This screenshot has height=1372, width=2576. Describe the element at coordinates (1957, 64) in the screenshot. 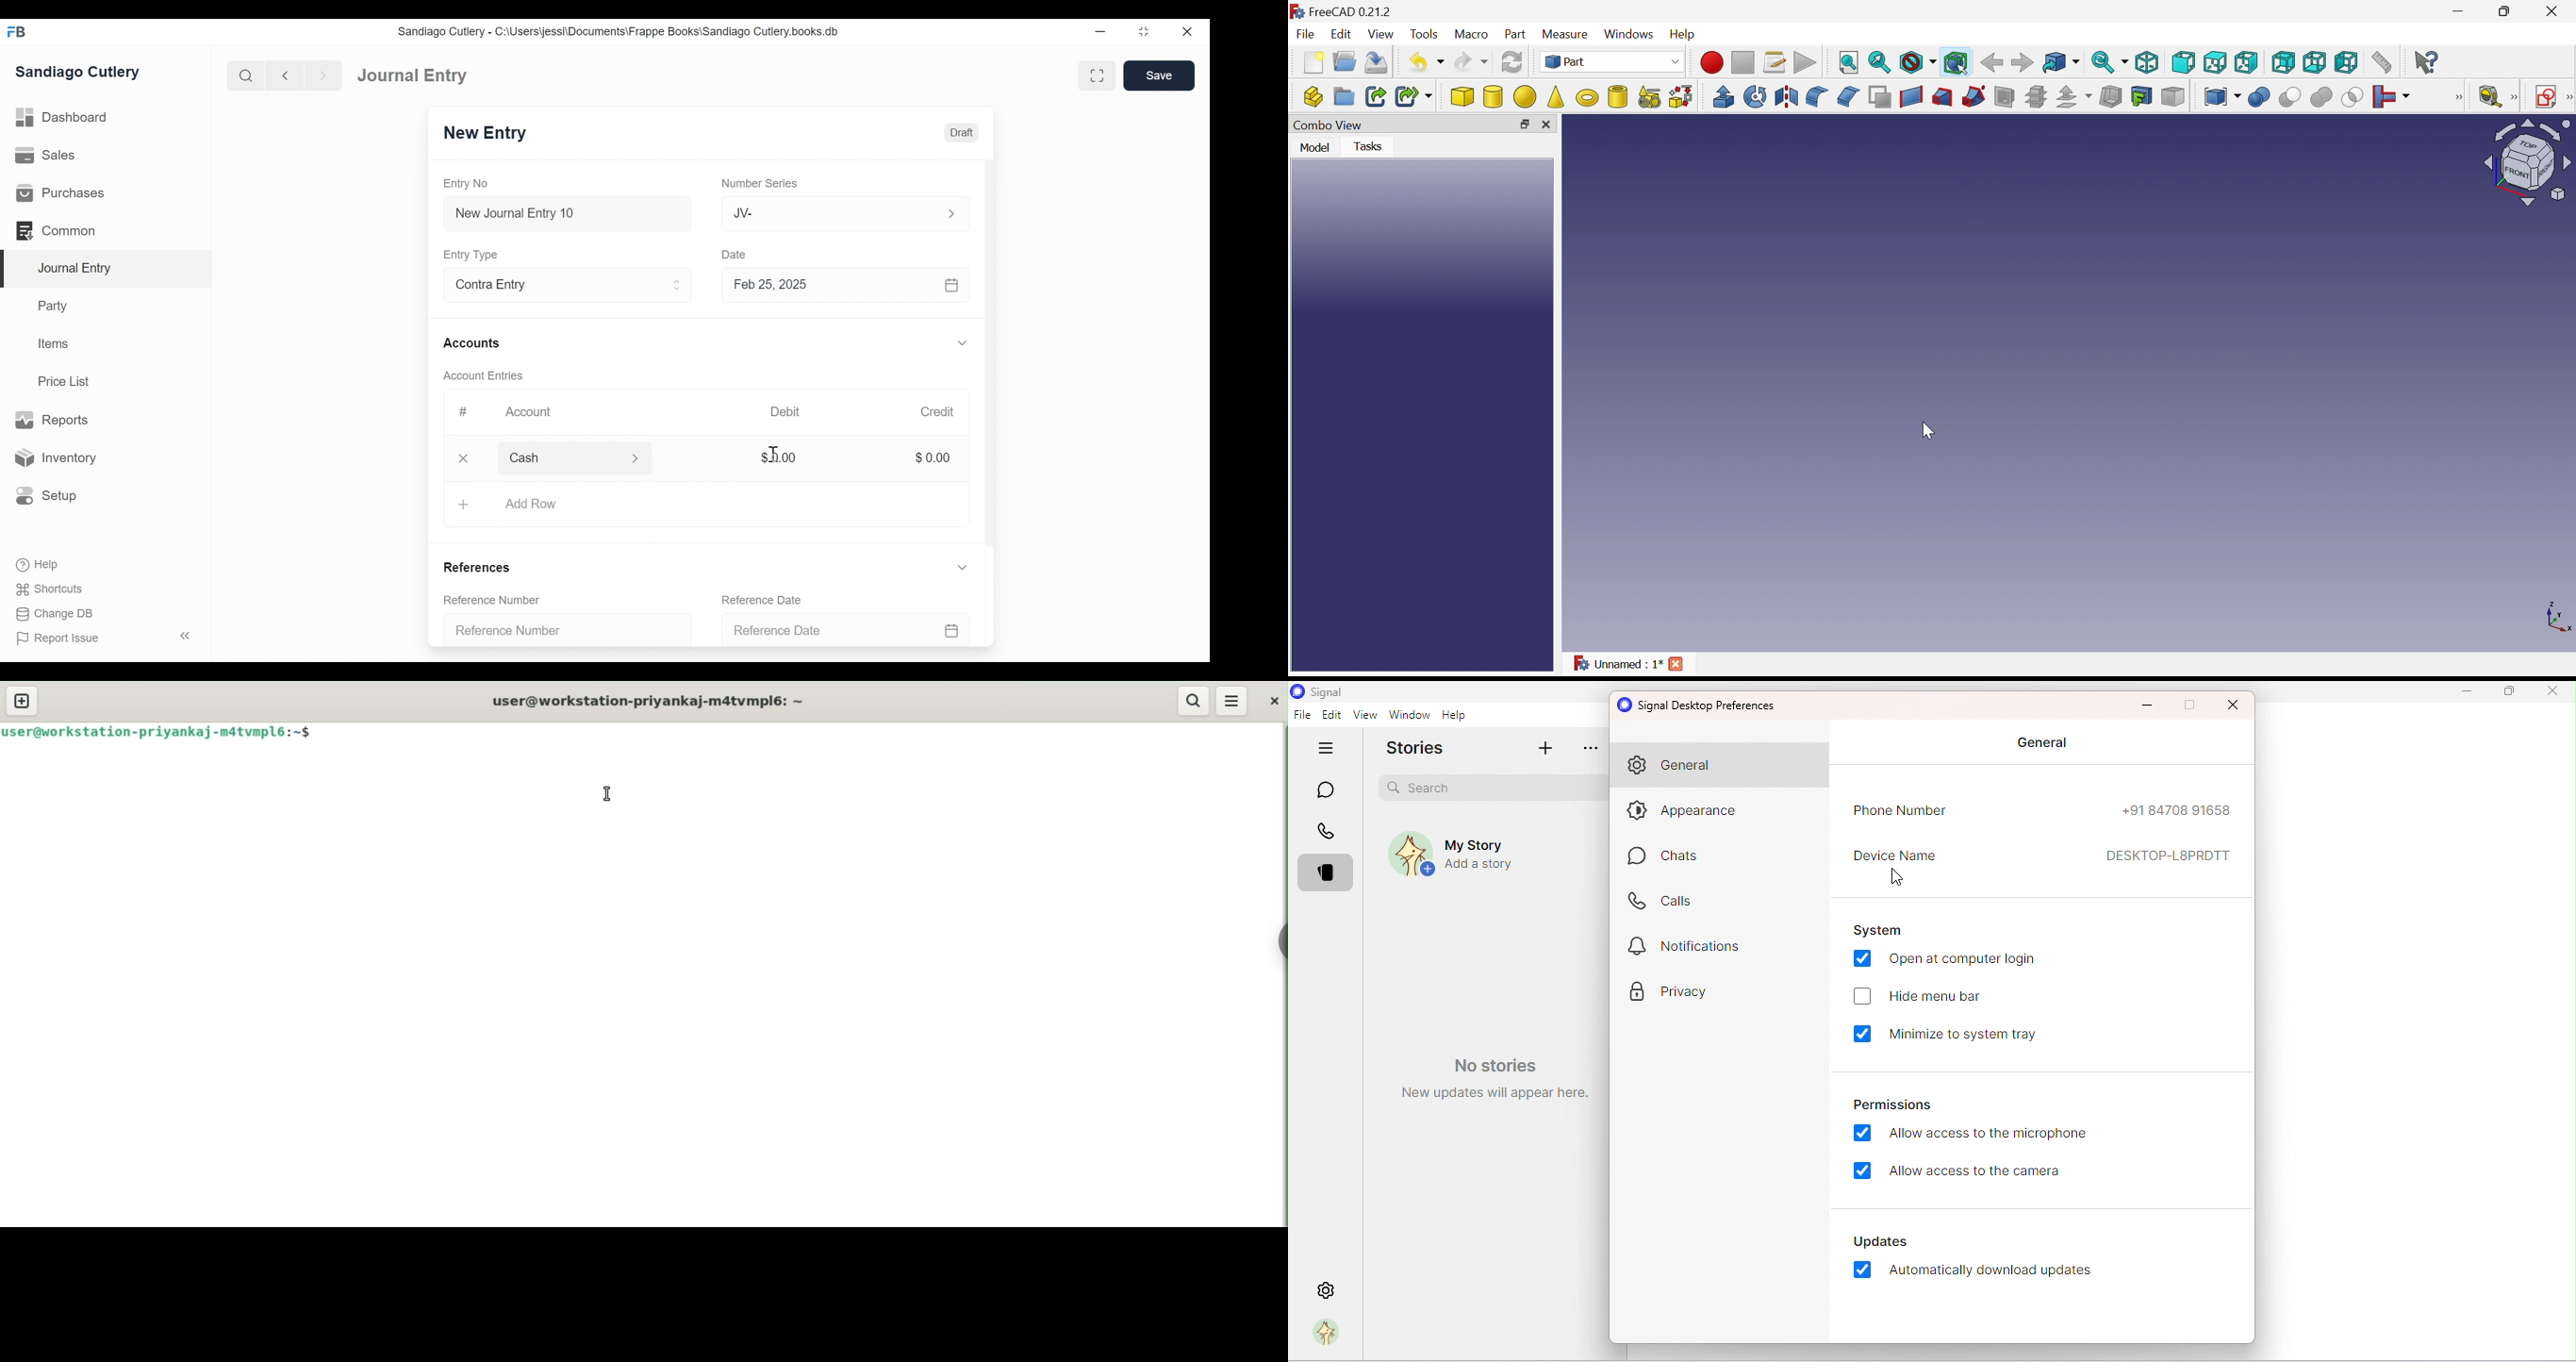

I see `Box bounding` at that location.